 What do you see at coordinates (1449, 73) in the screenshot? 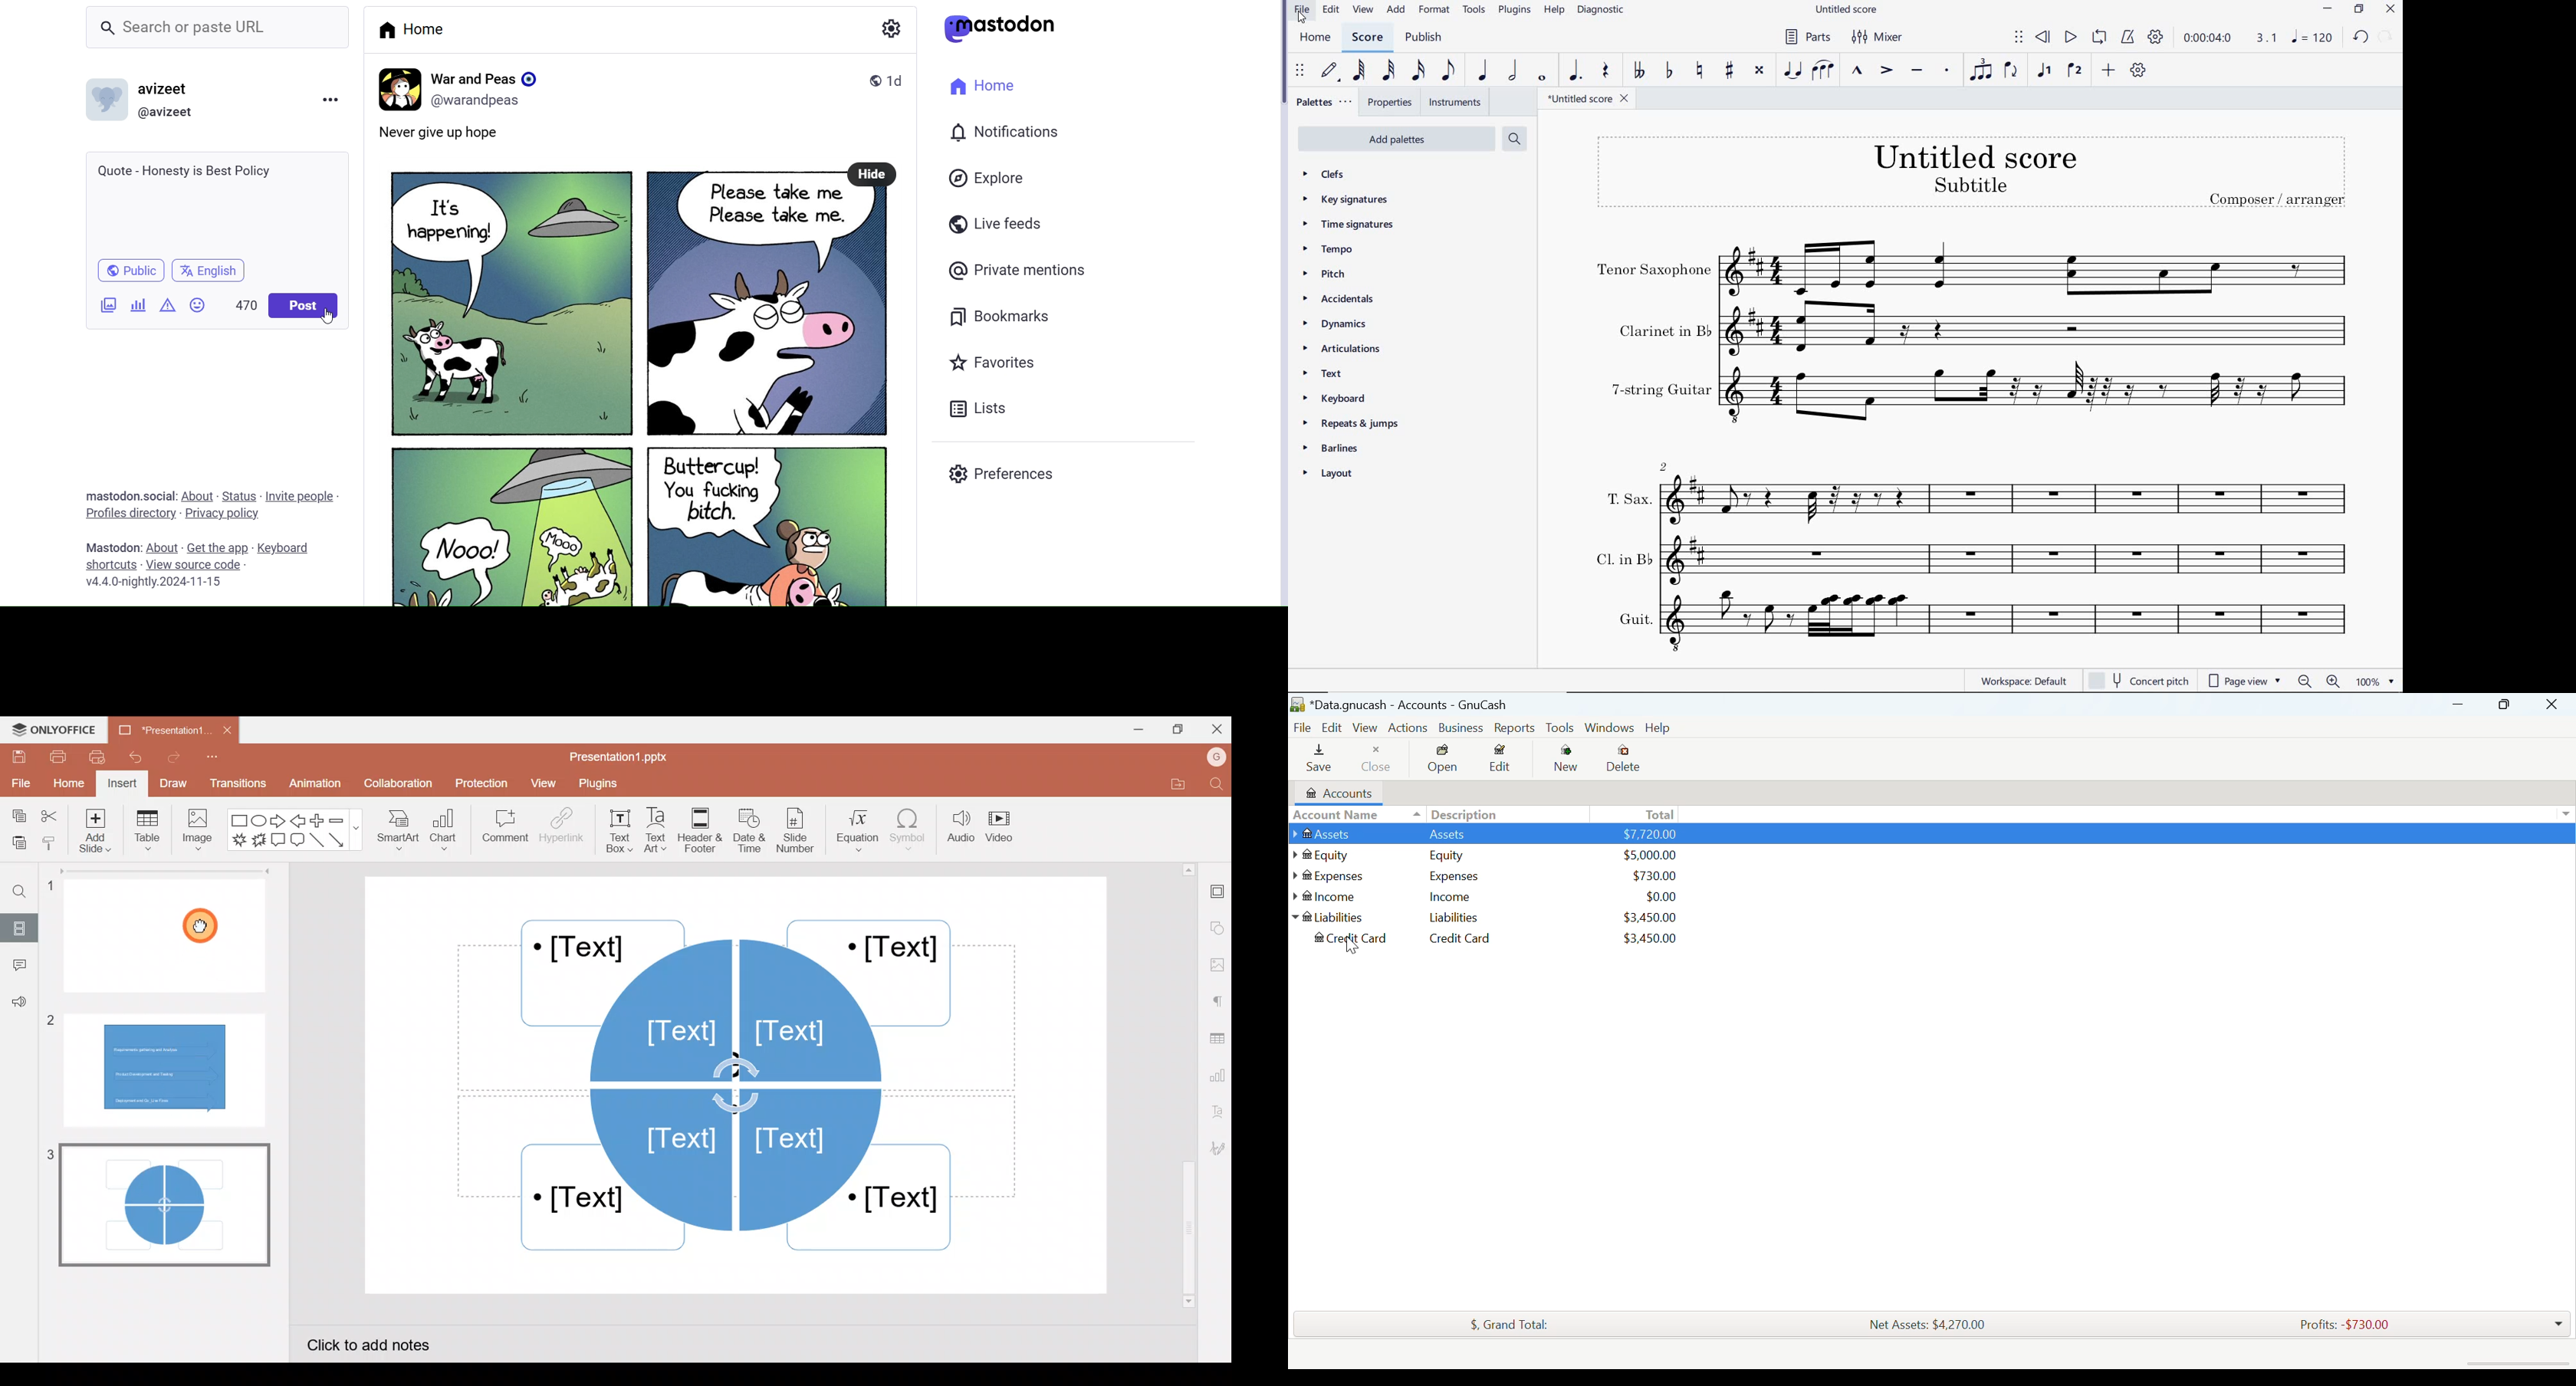
I see `EIGHTH NOTE` at bounding box center [1449, 73].